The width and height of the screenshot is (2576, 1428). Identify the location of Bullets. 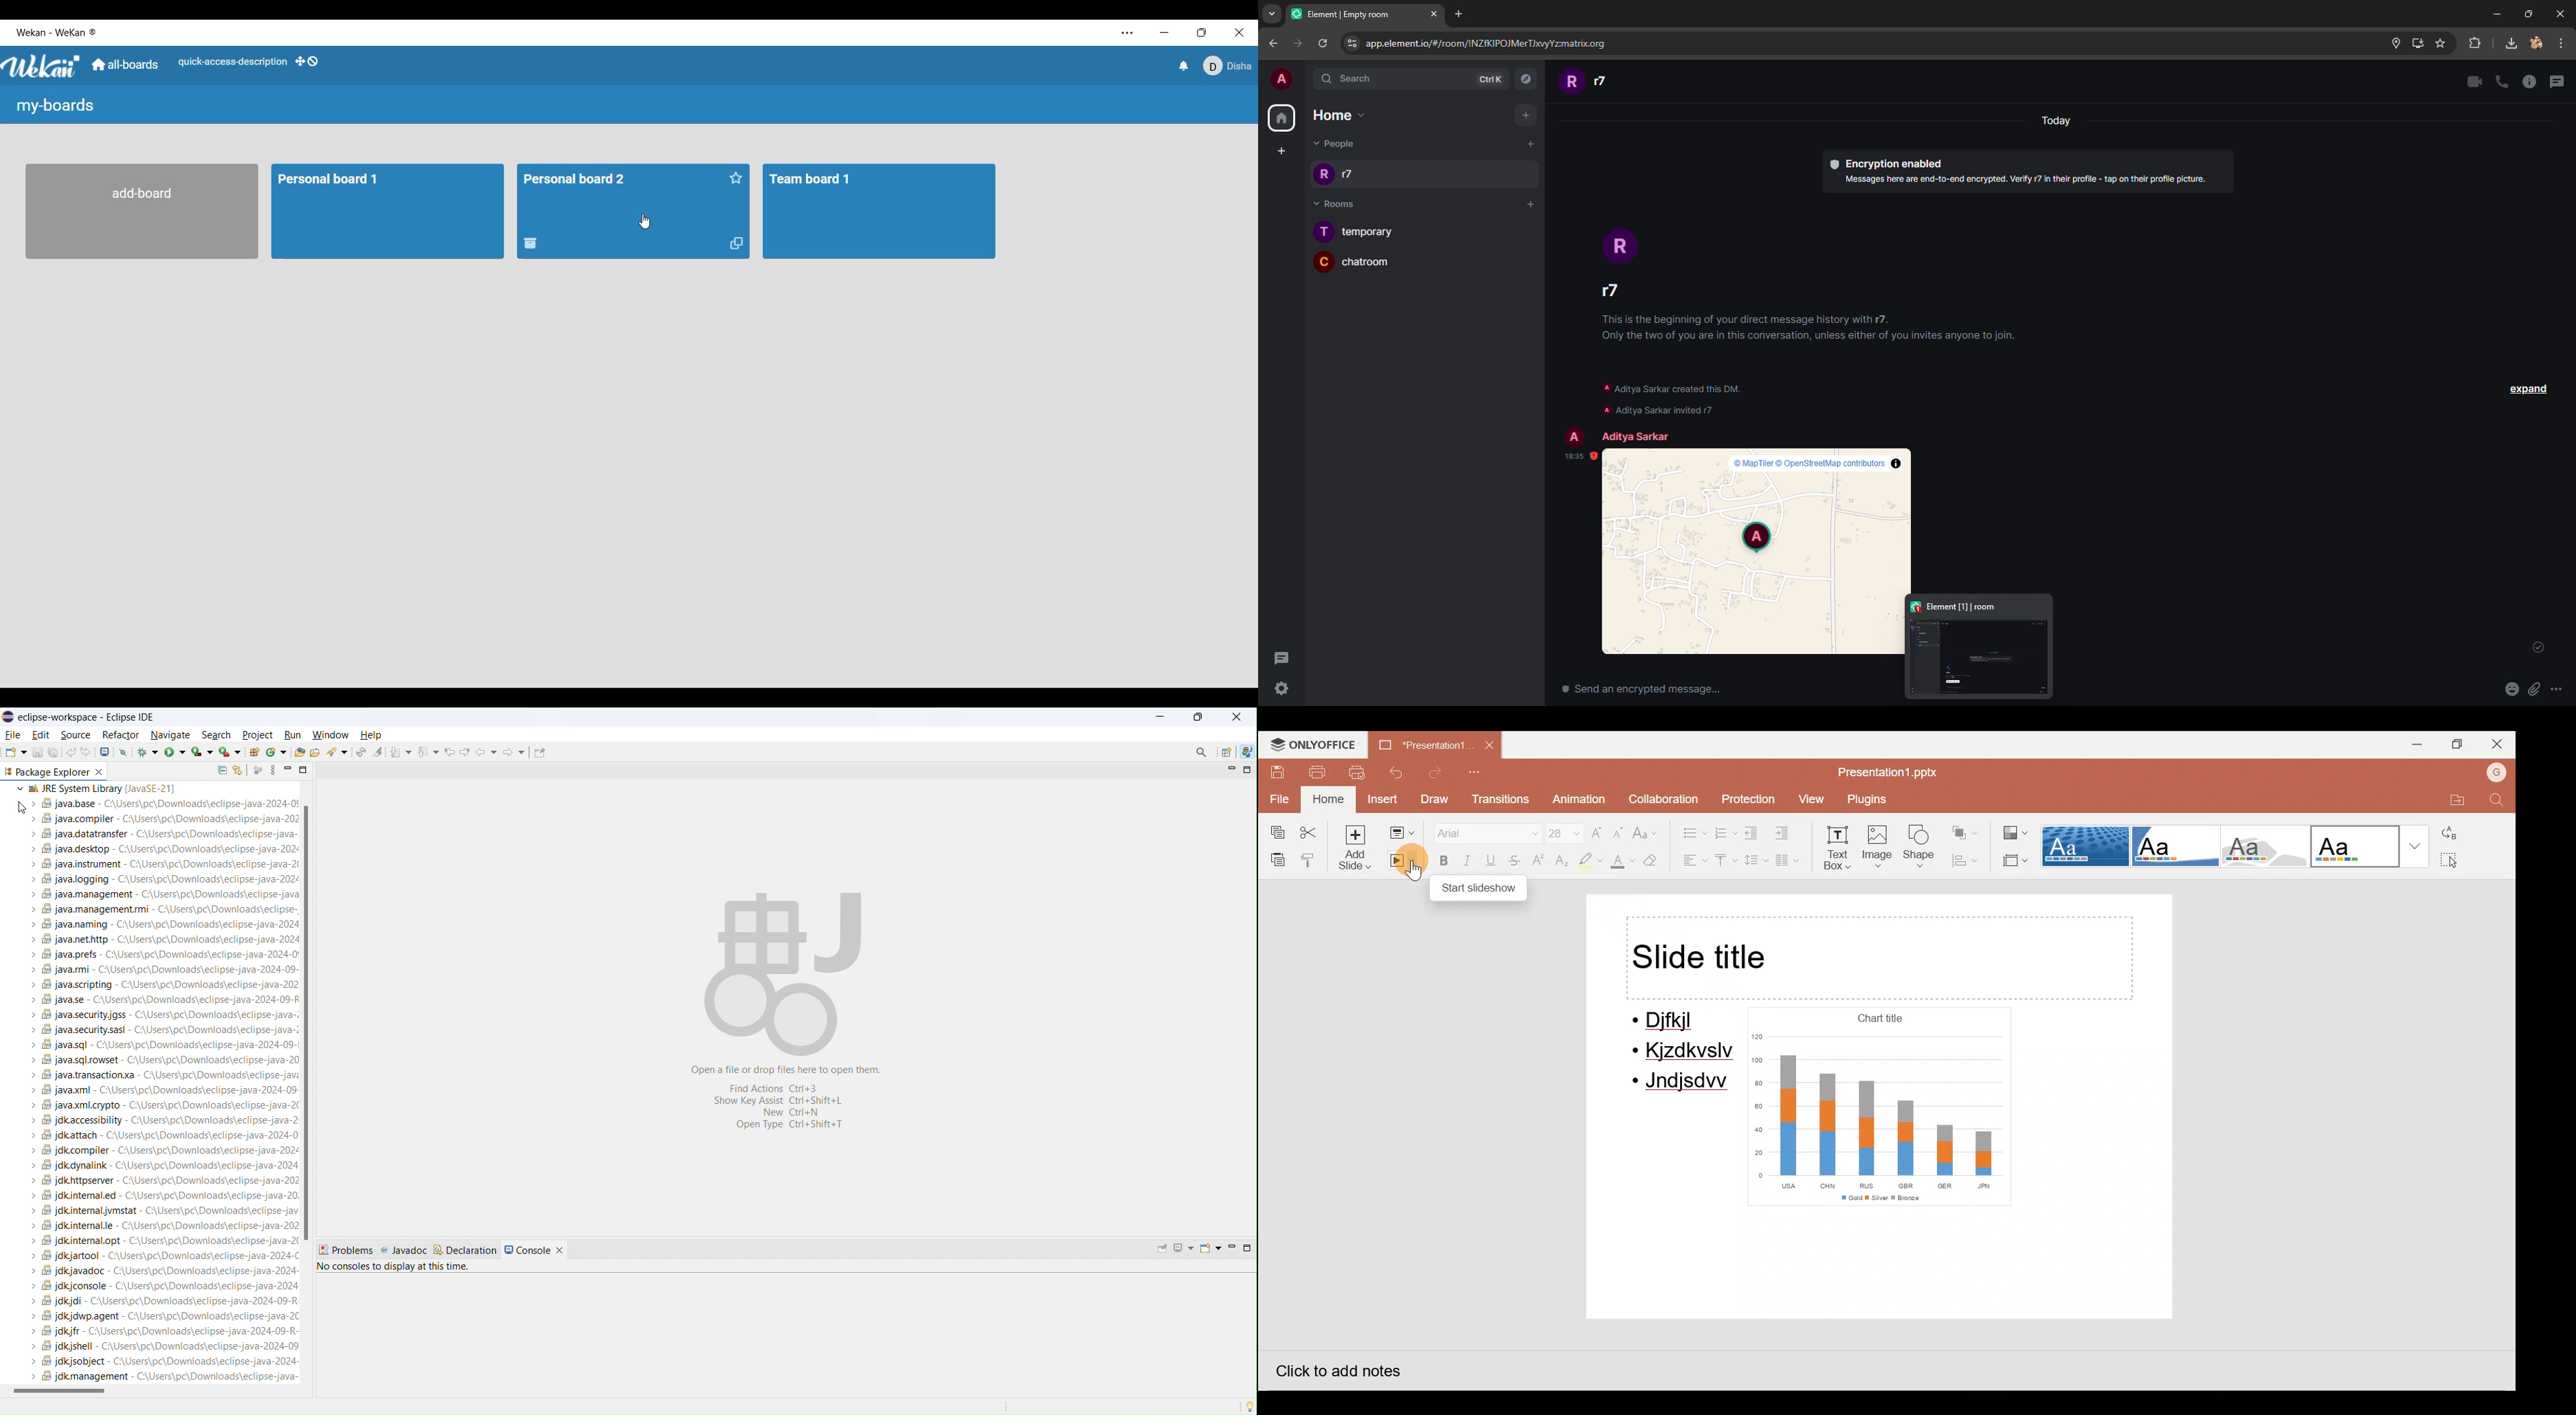
(1689, 830).